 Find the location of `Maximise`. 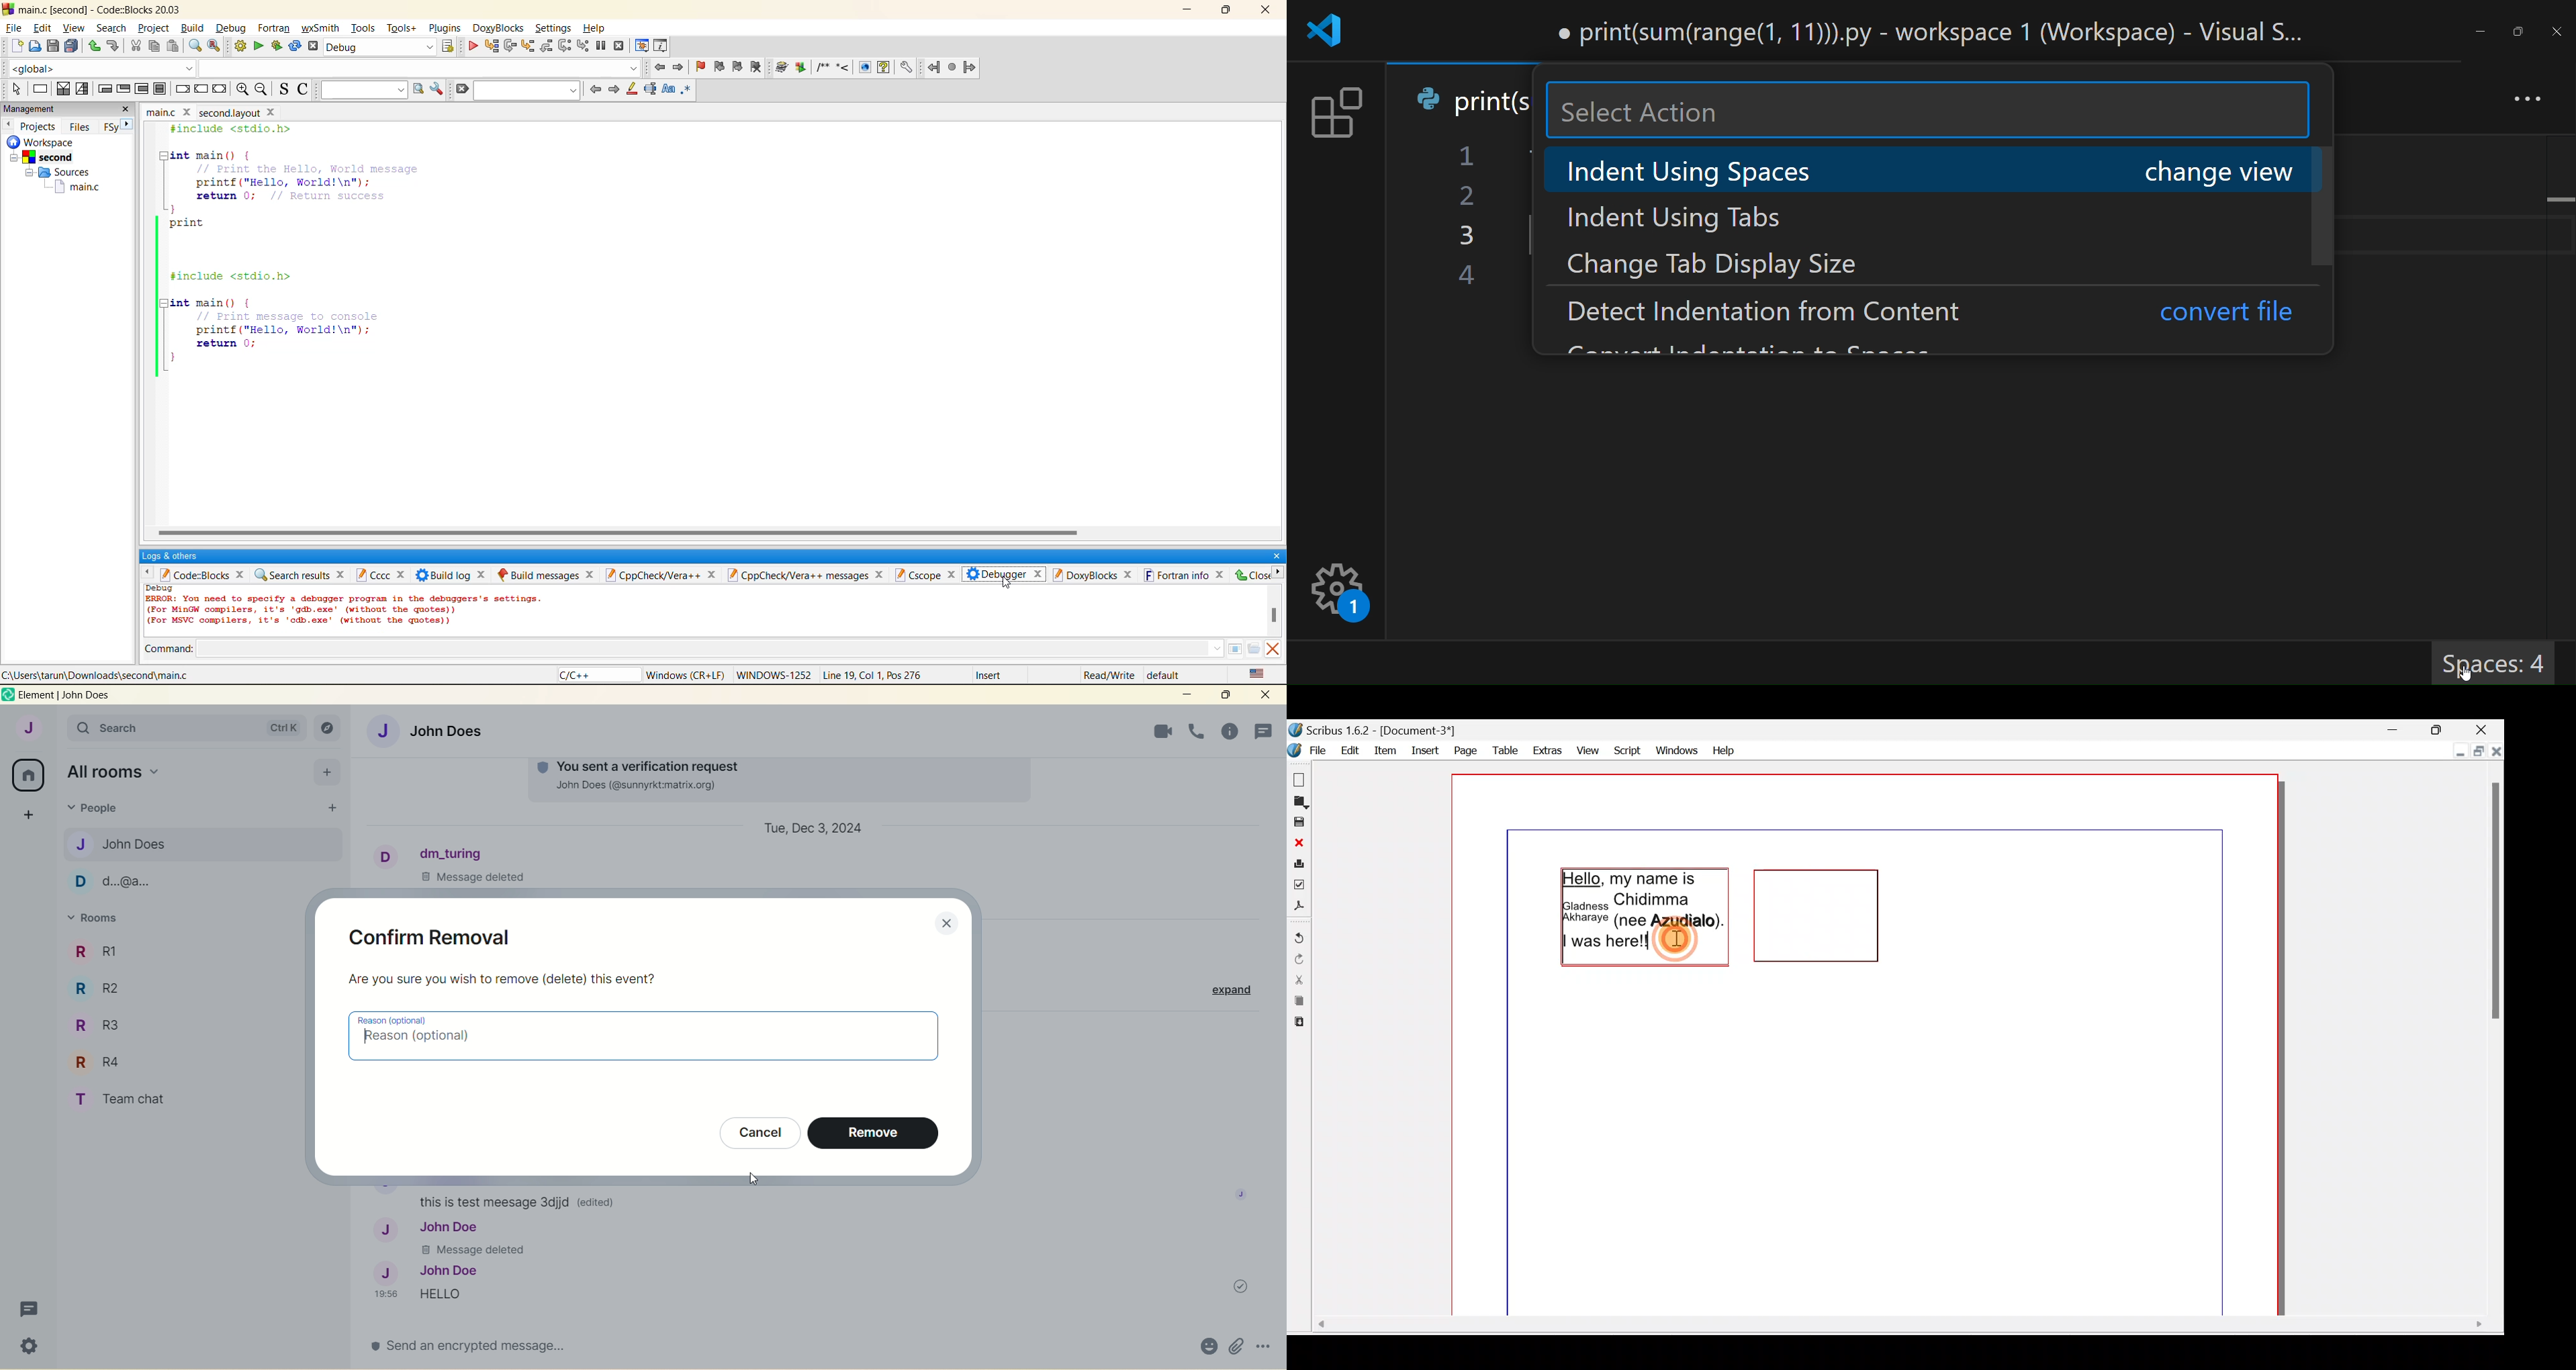

Maximise is located at coordinates (2439, 727).